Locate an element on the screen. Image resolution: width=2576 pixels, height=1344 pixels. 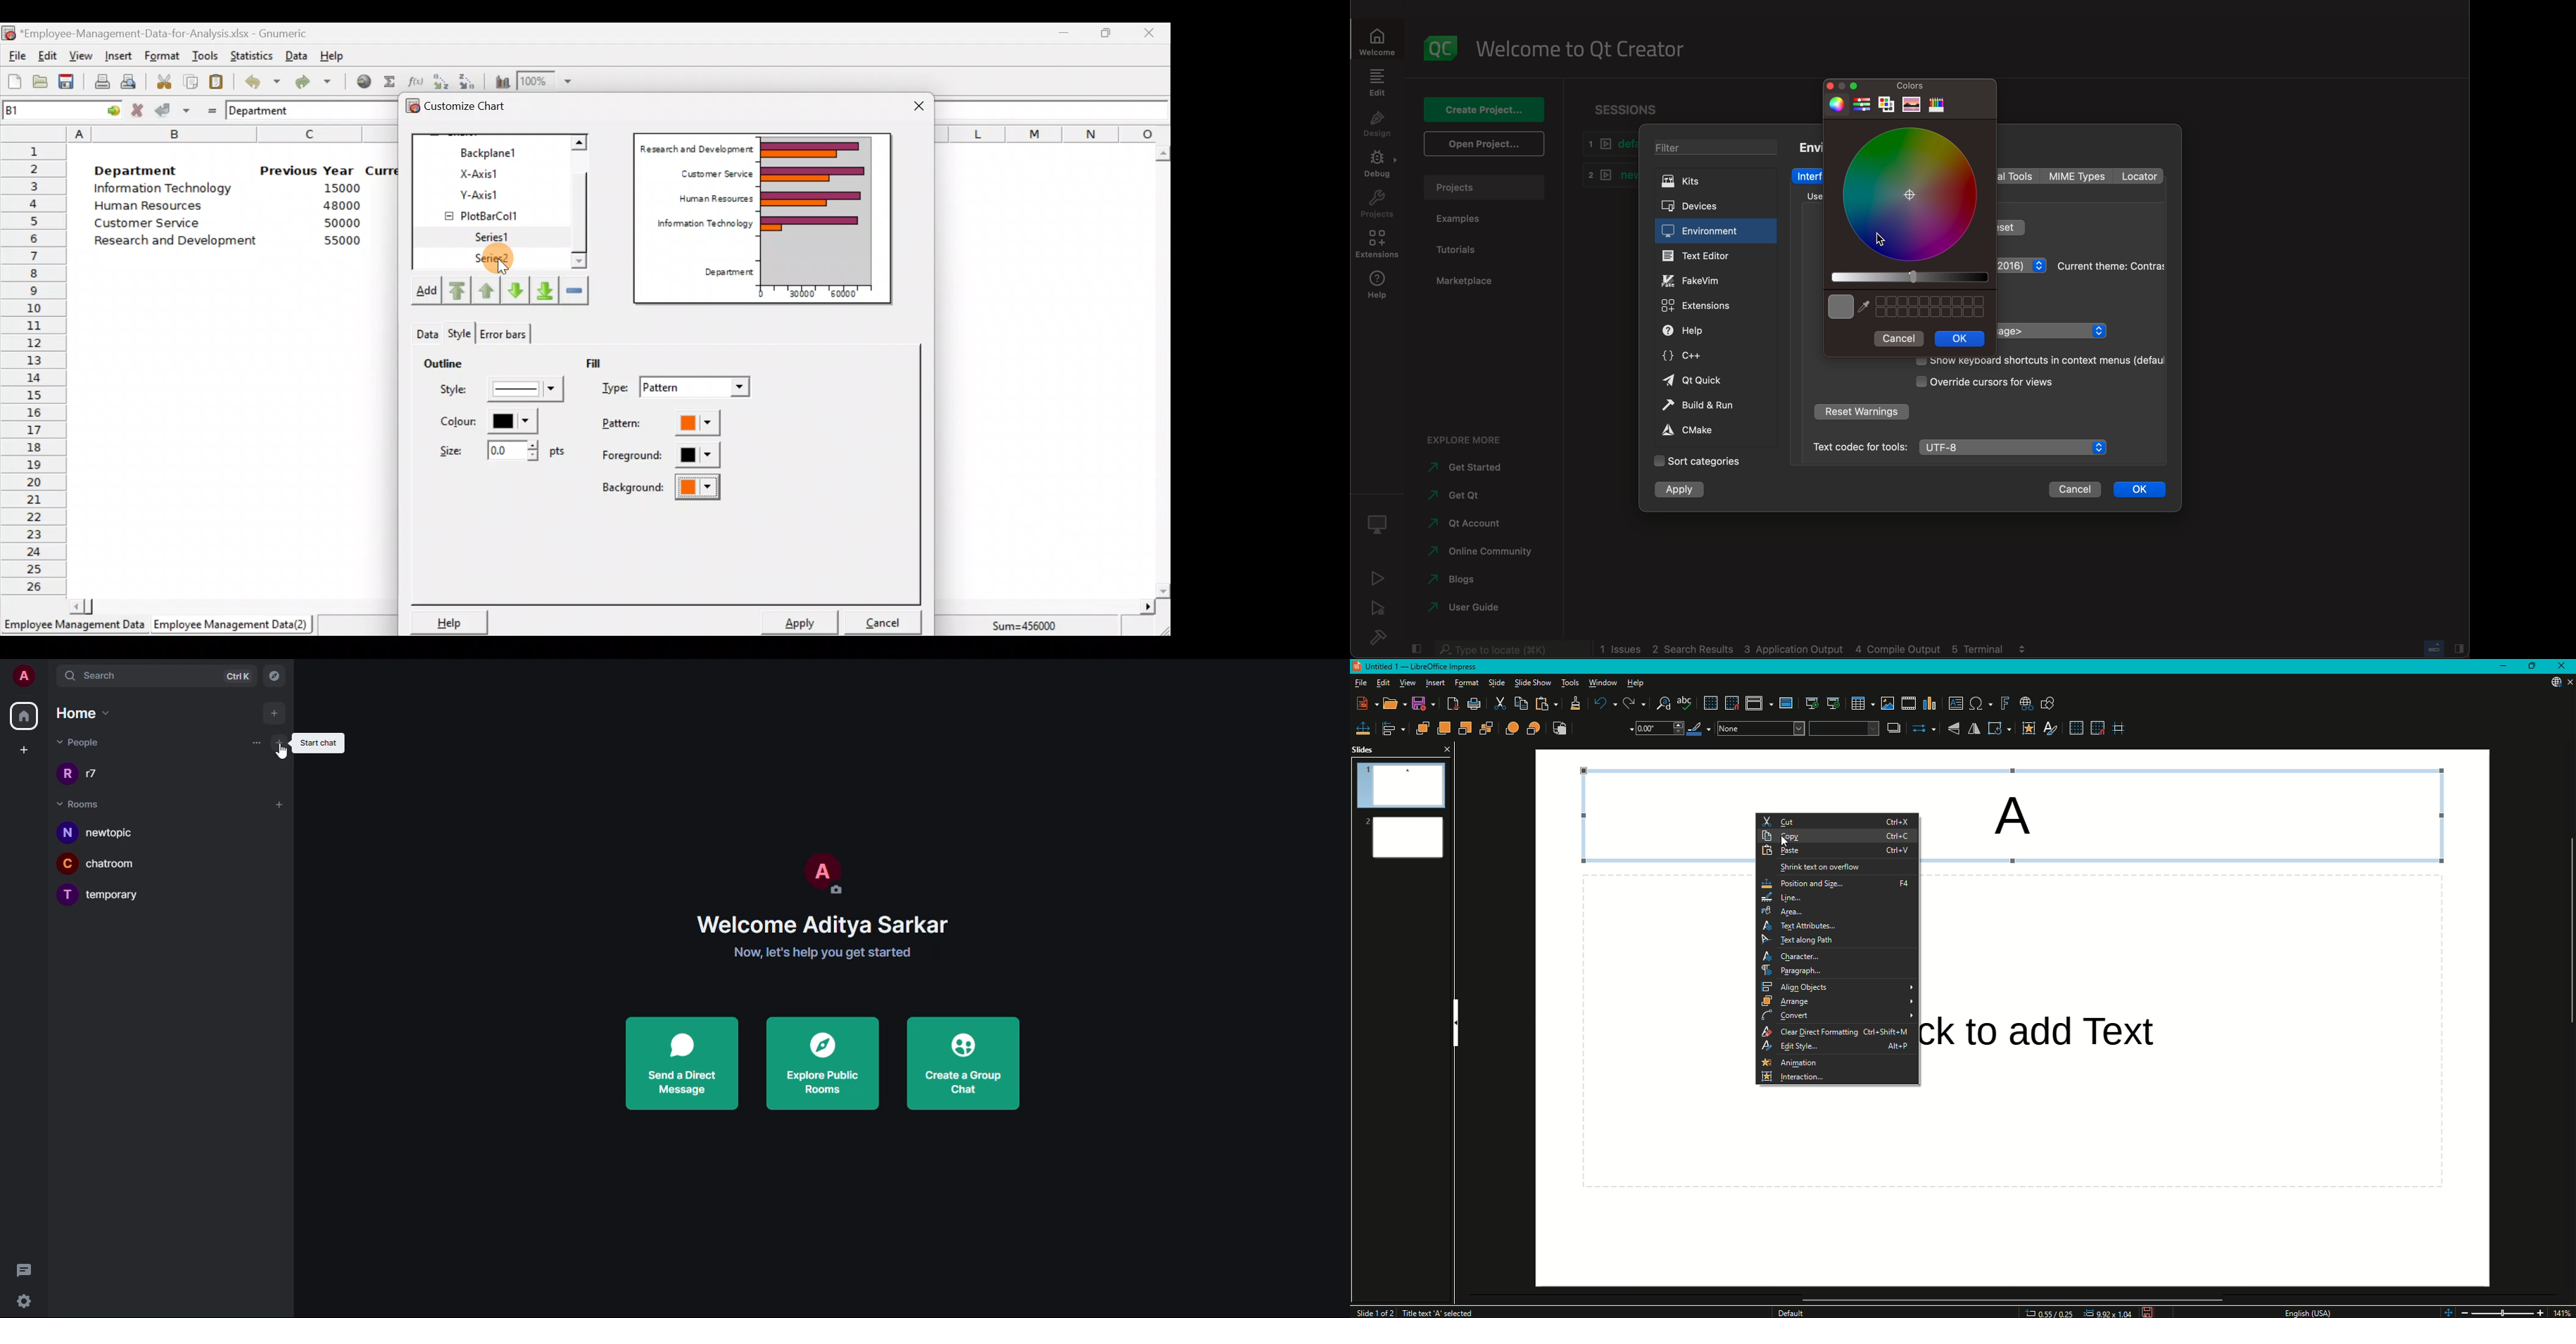
view output is located at coordinates (2024, 647).